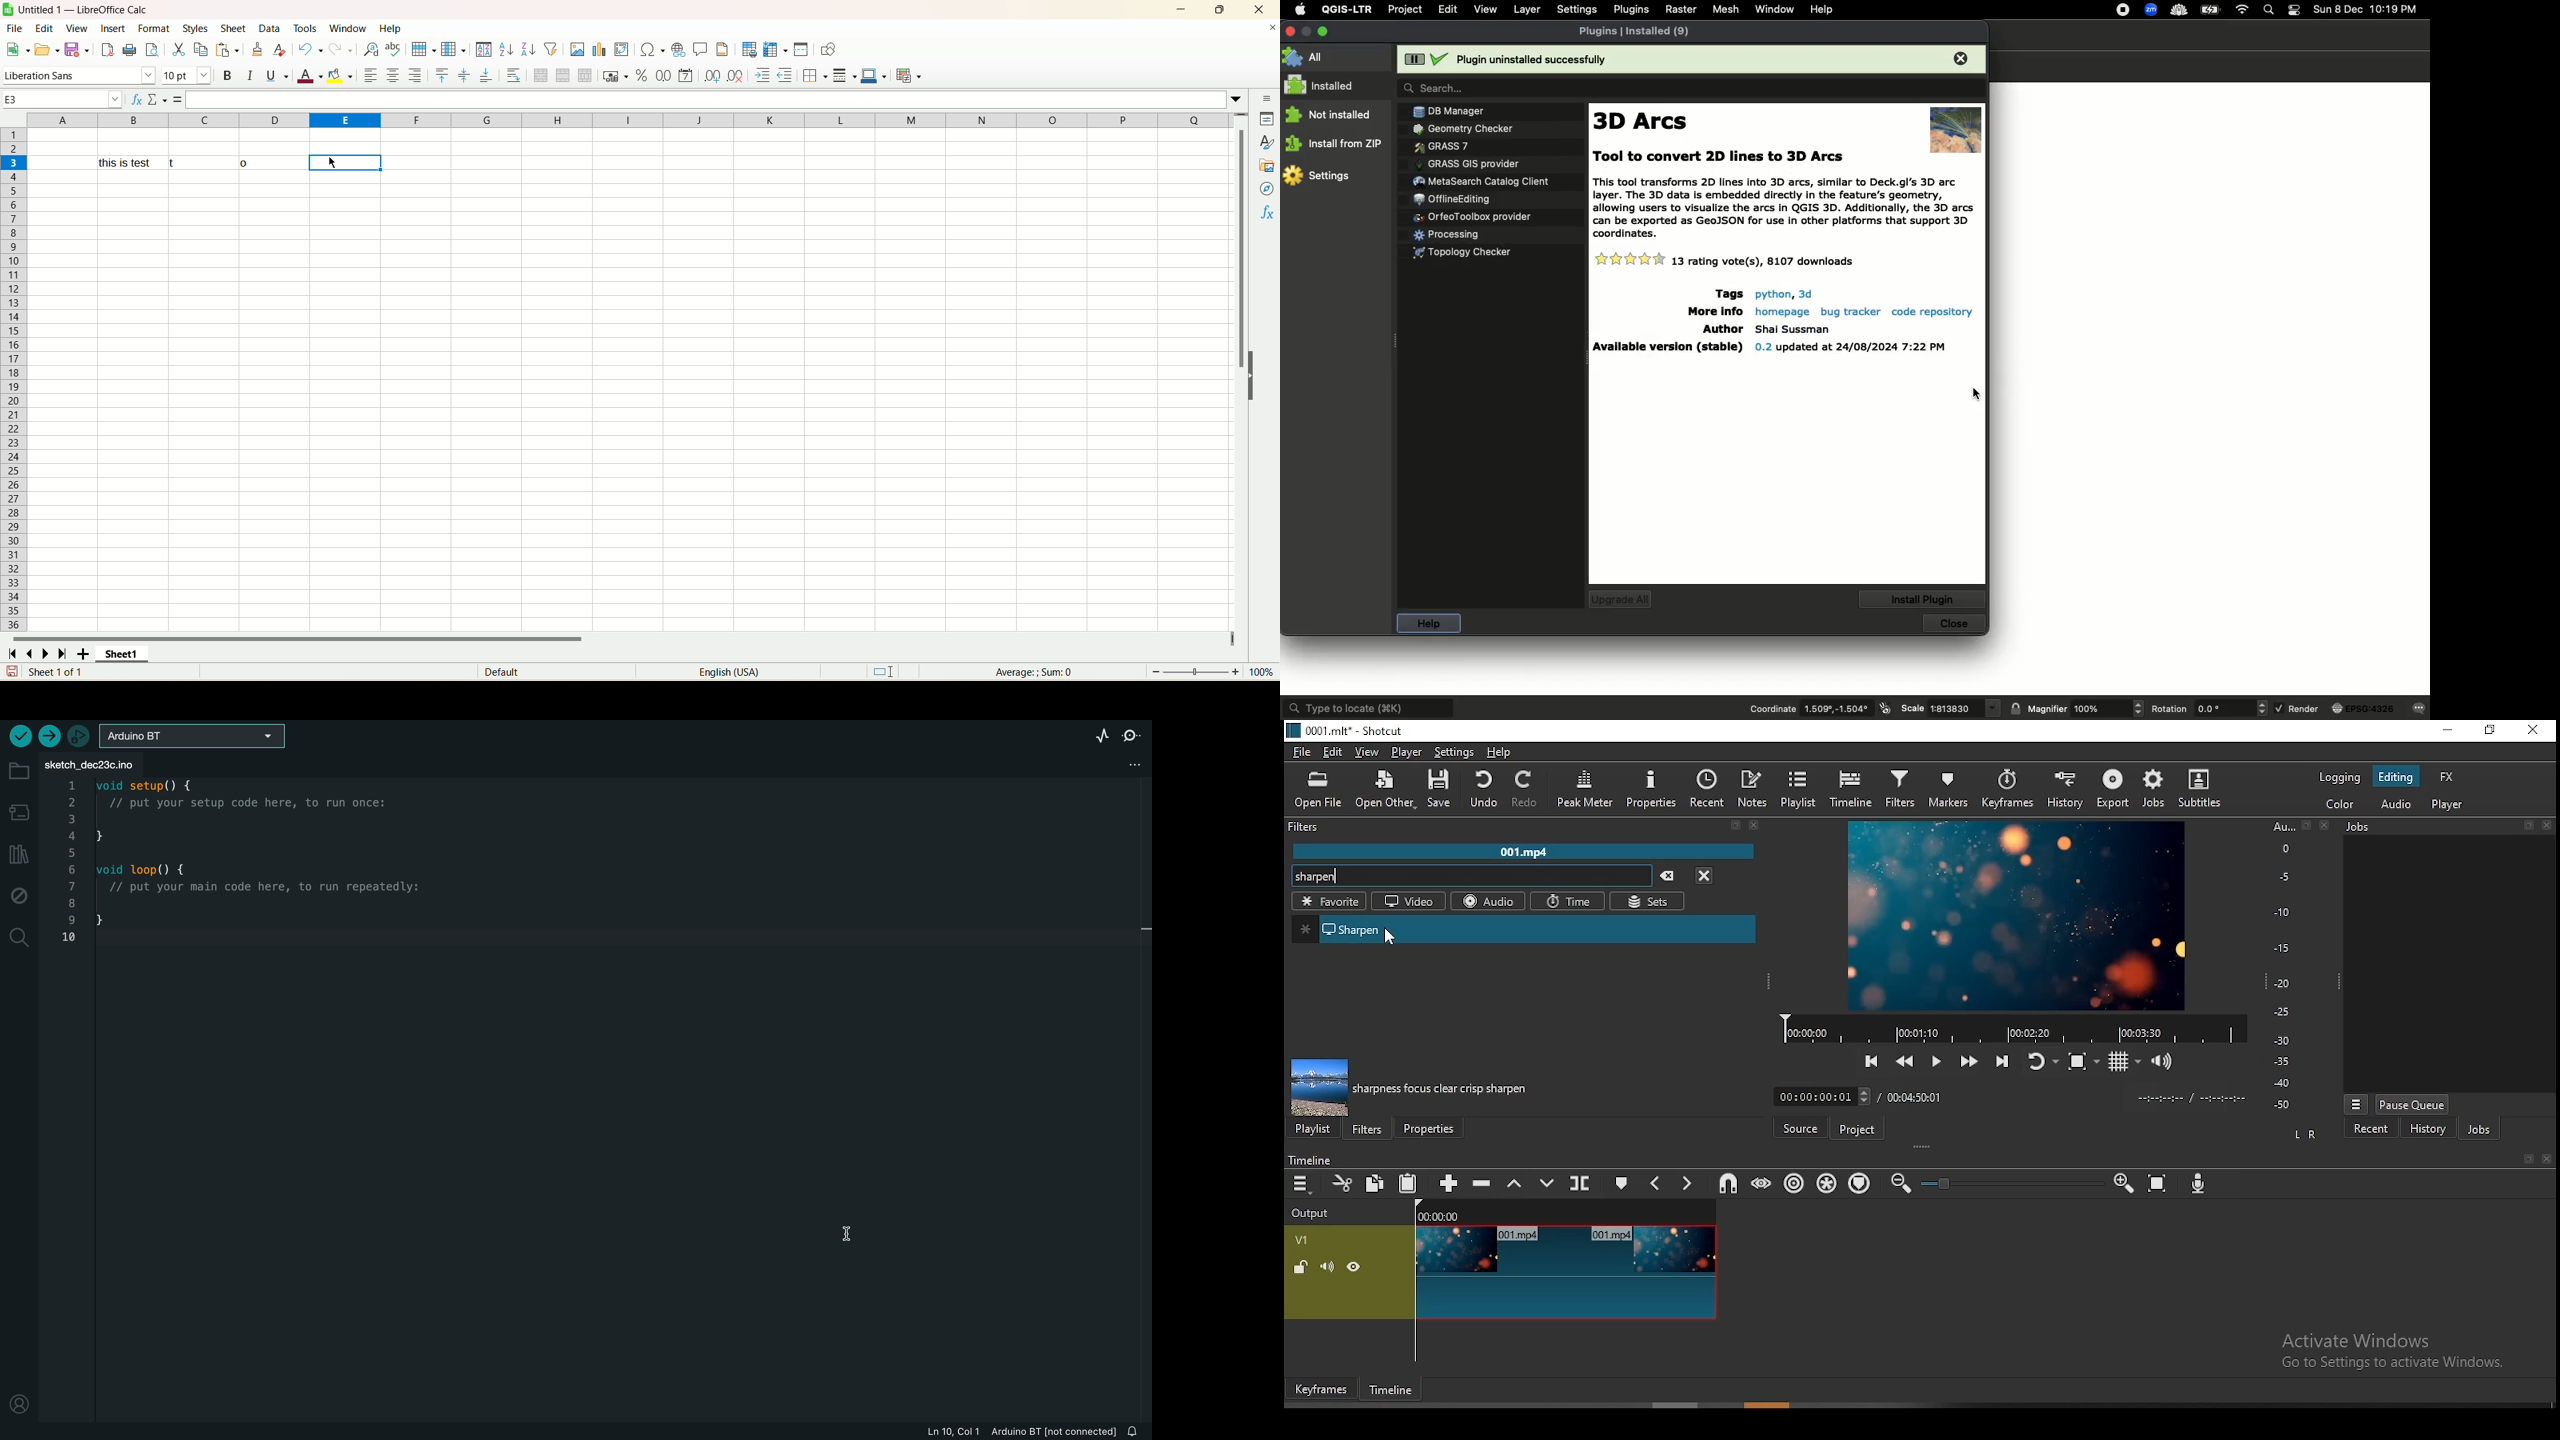 This screenshot has height=1456, width=2576. I want to click on favorites, so click(1328, 901).